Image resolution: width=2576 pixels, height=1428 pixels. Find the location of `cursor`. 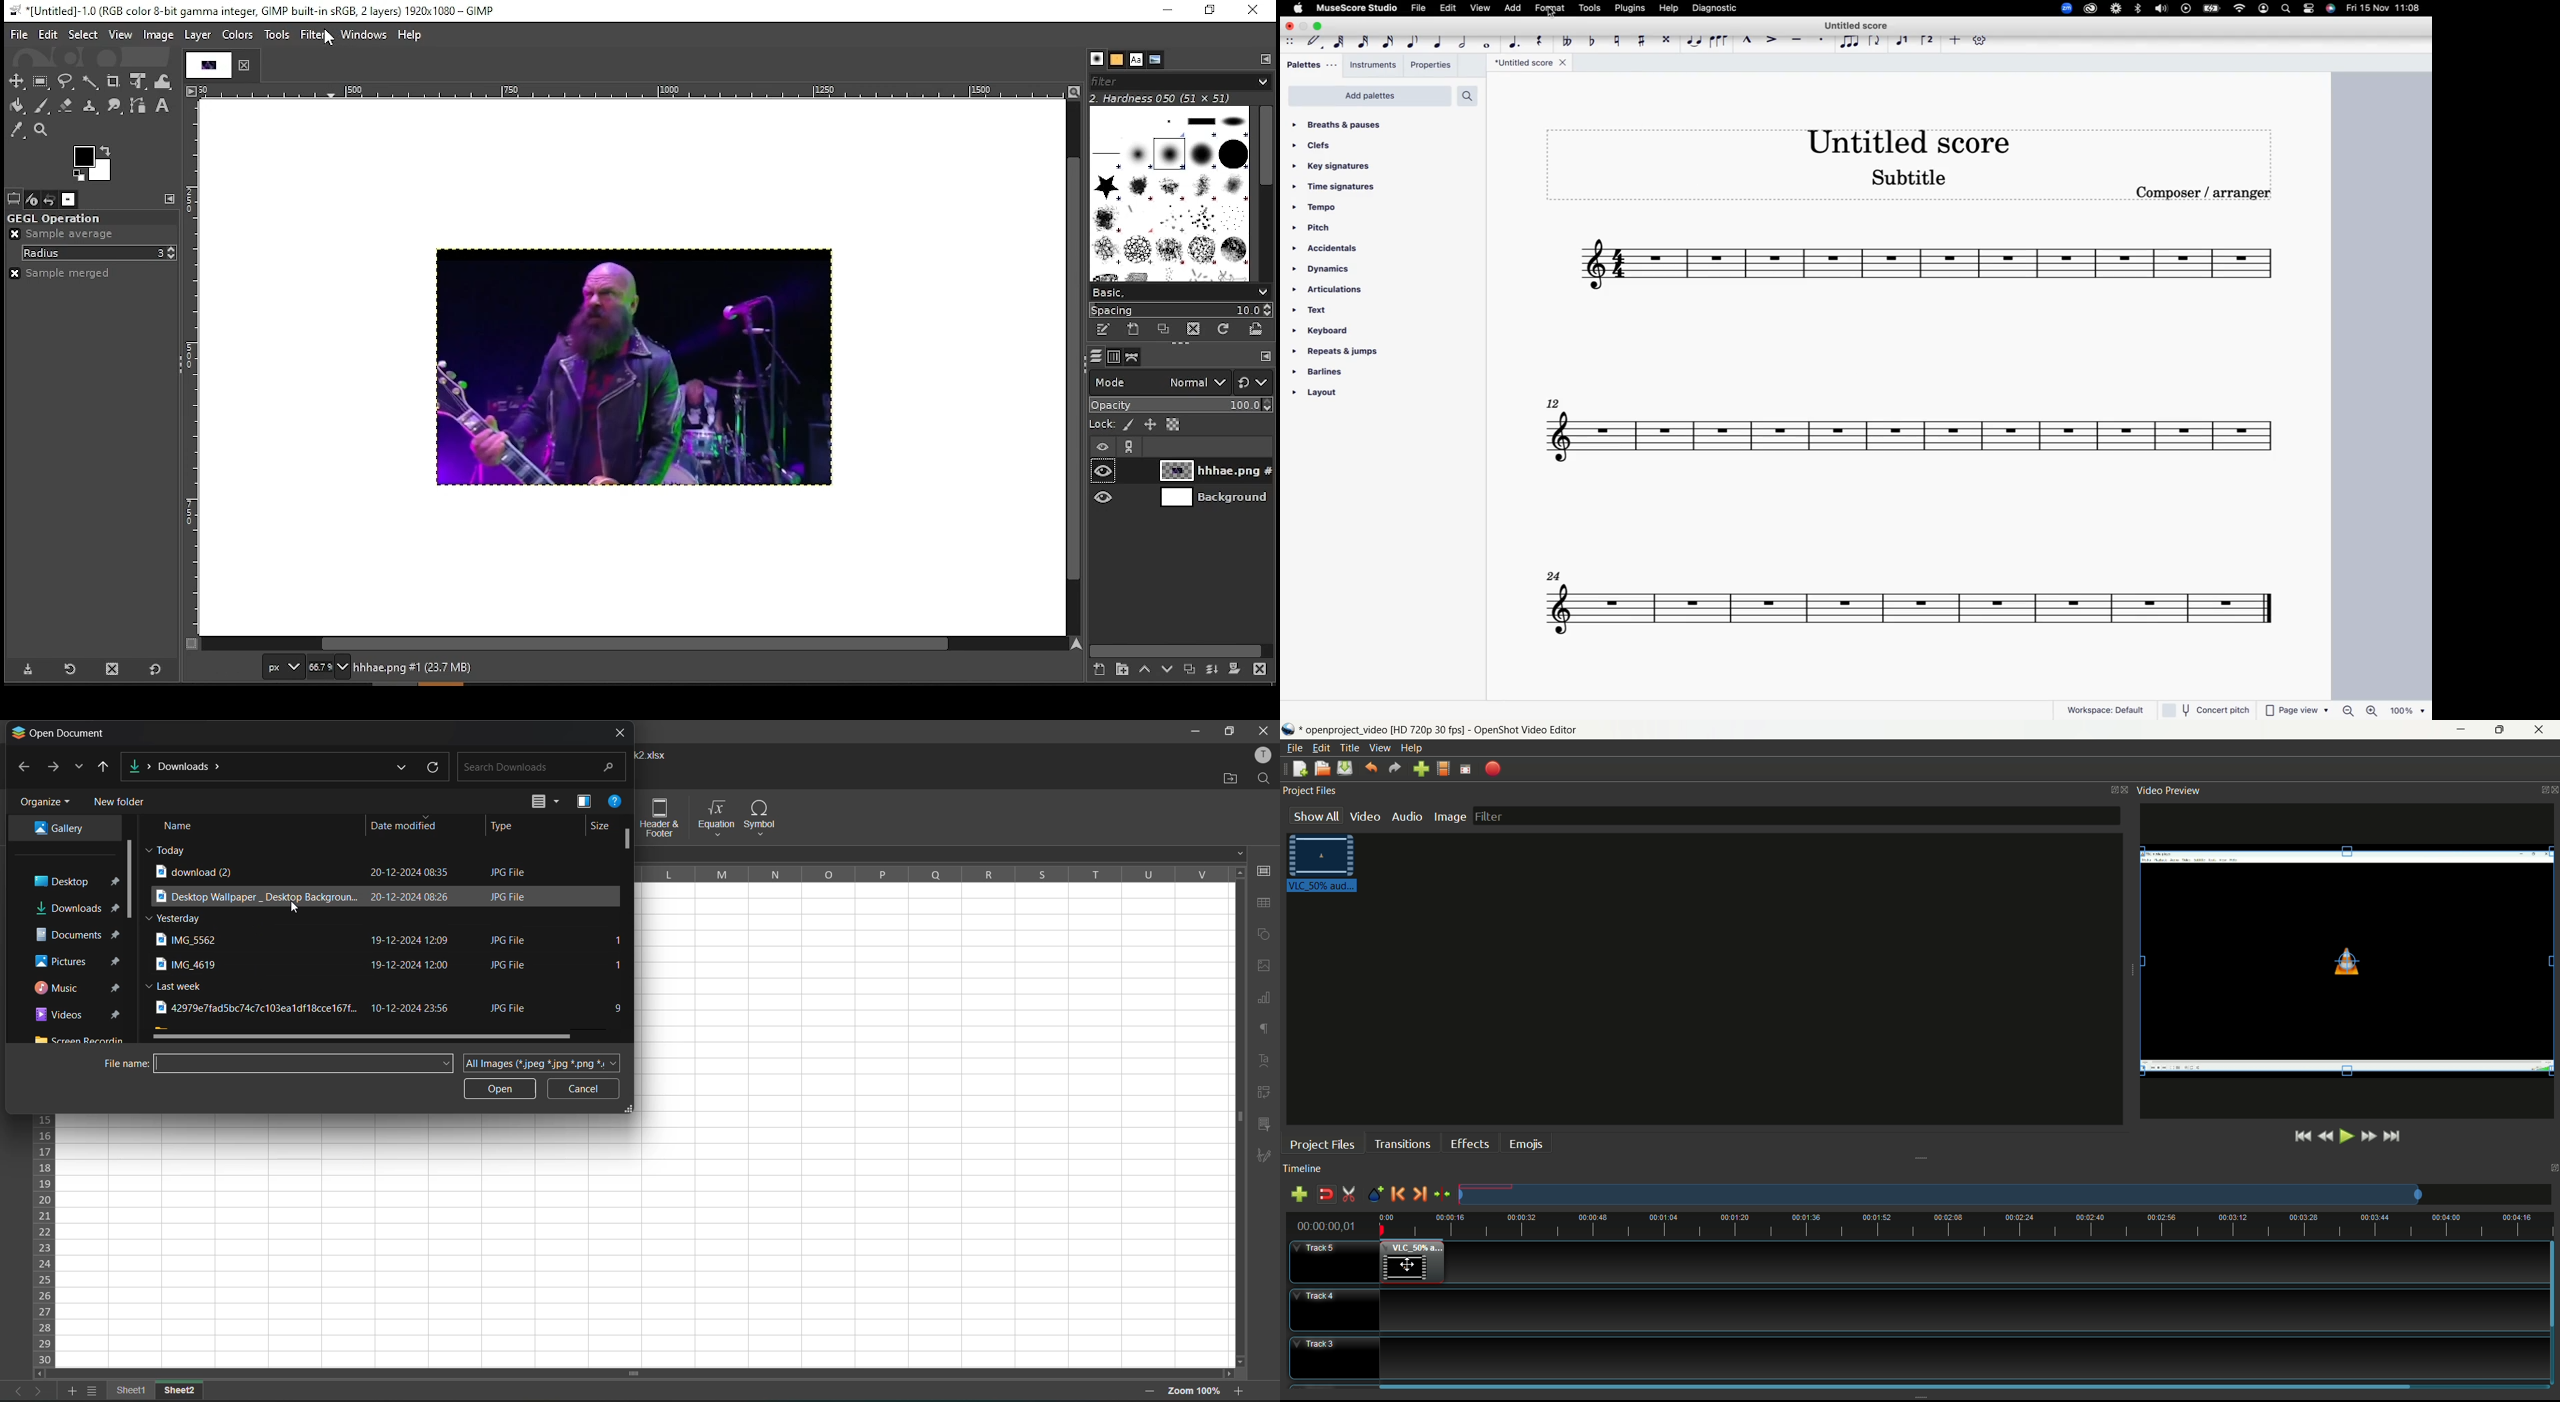

cursor is located at coordinates (1552, 12).